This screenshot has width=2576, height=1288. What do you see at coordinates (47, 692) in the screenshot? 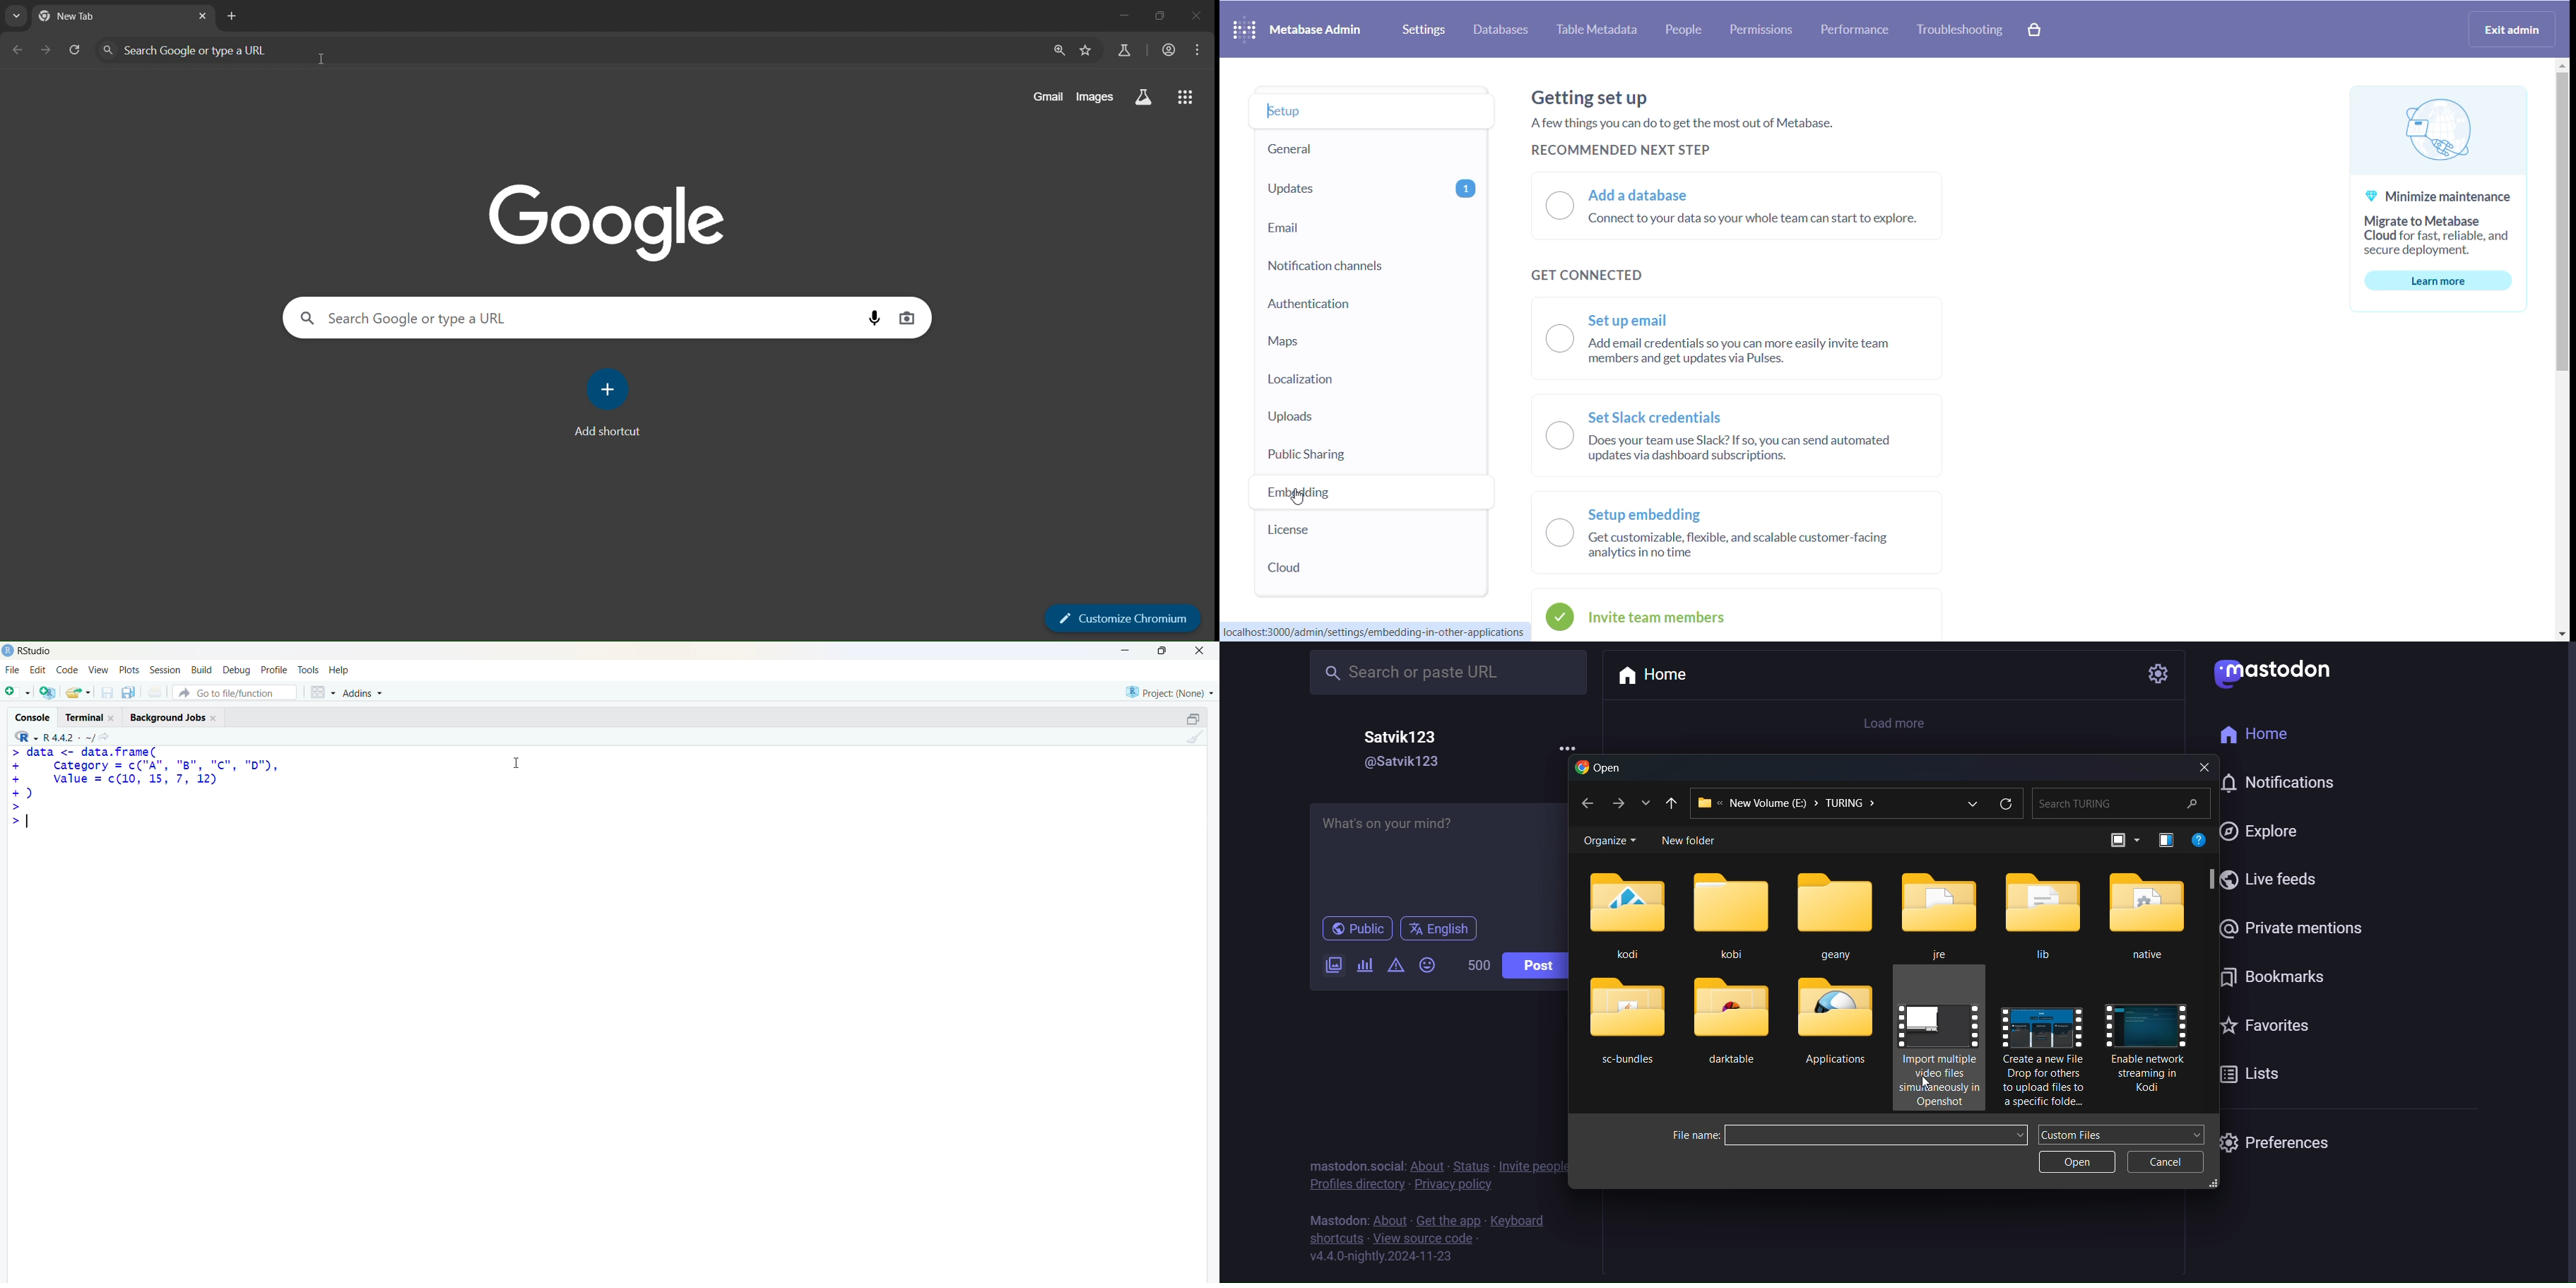
I see `create a project` at bounding box center [47, 692].